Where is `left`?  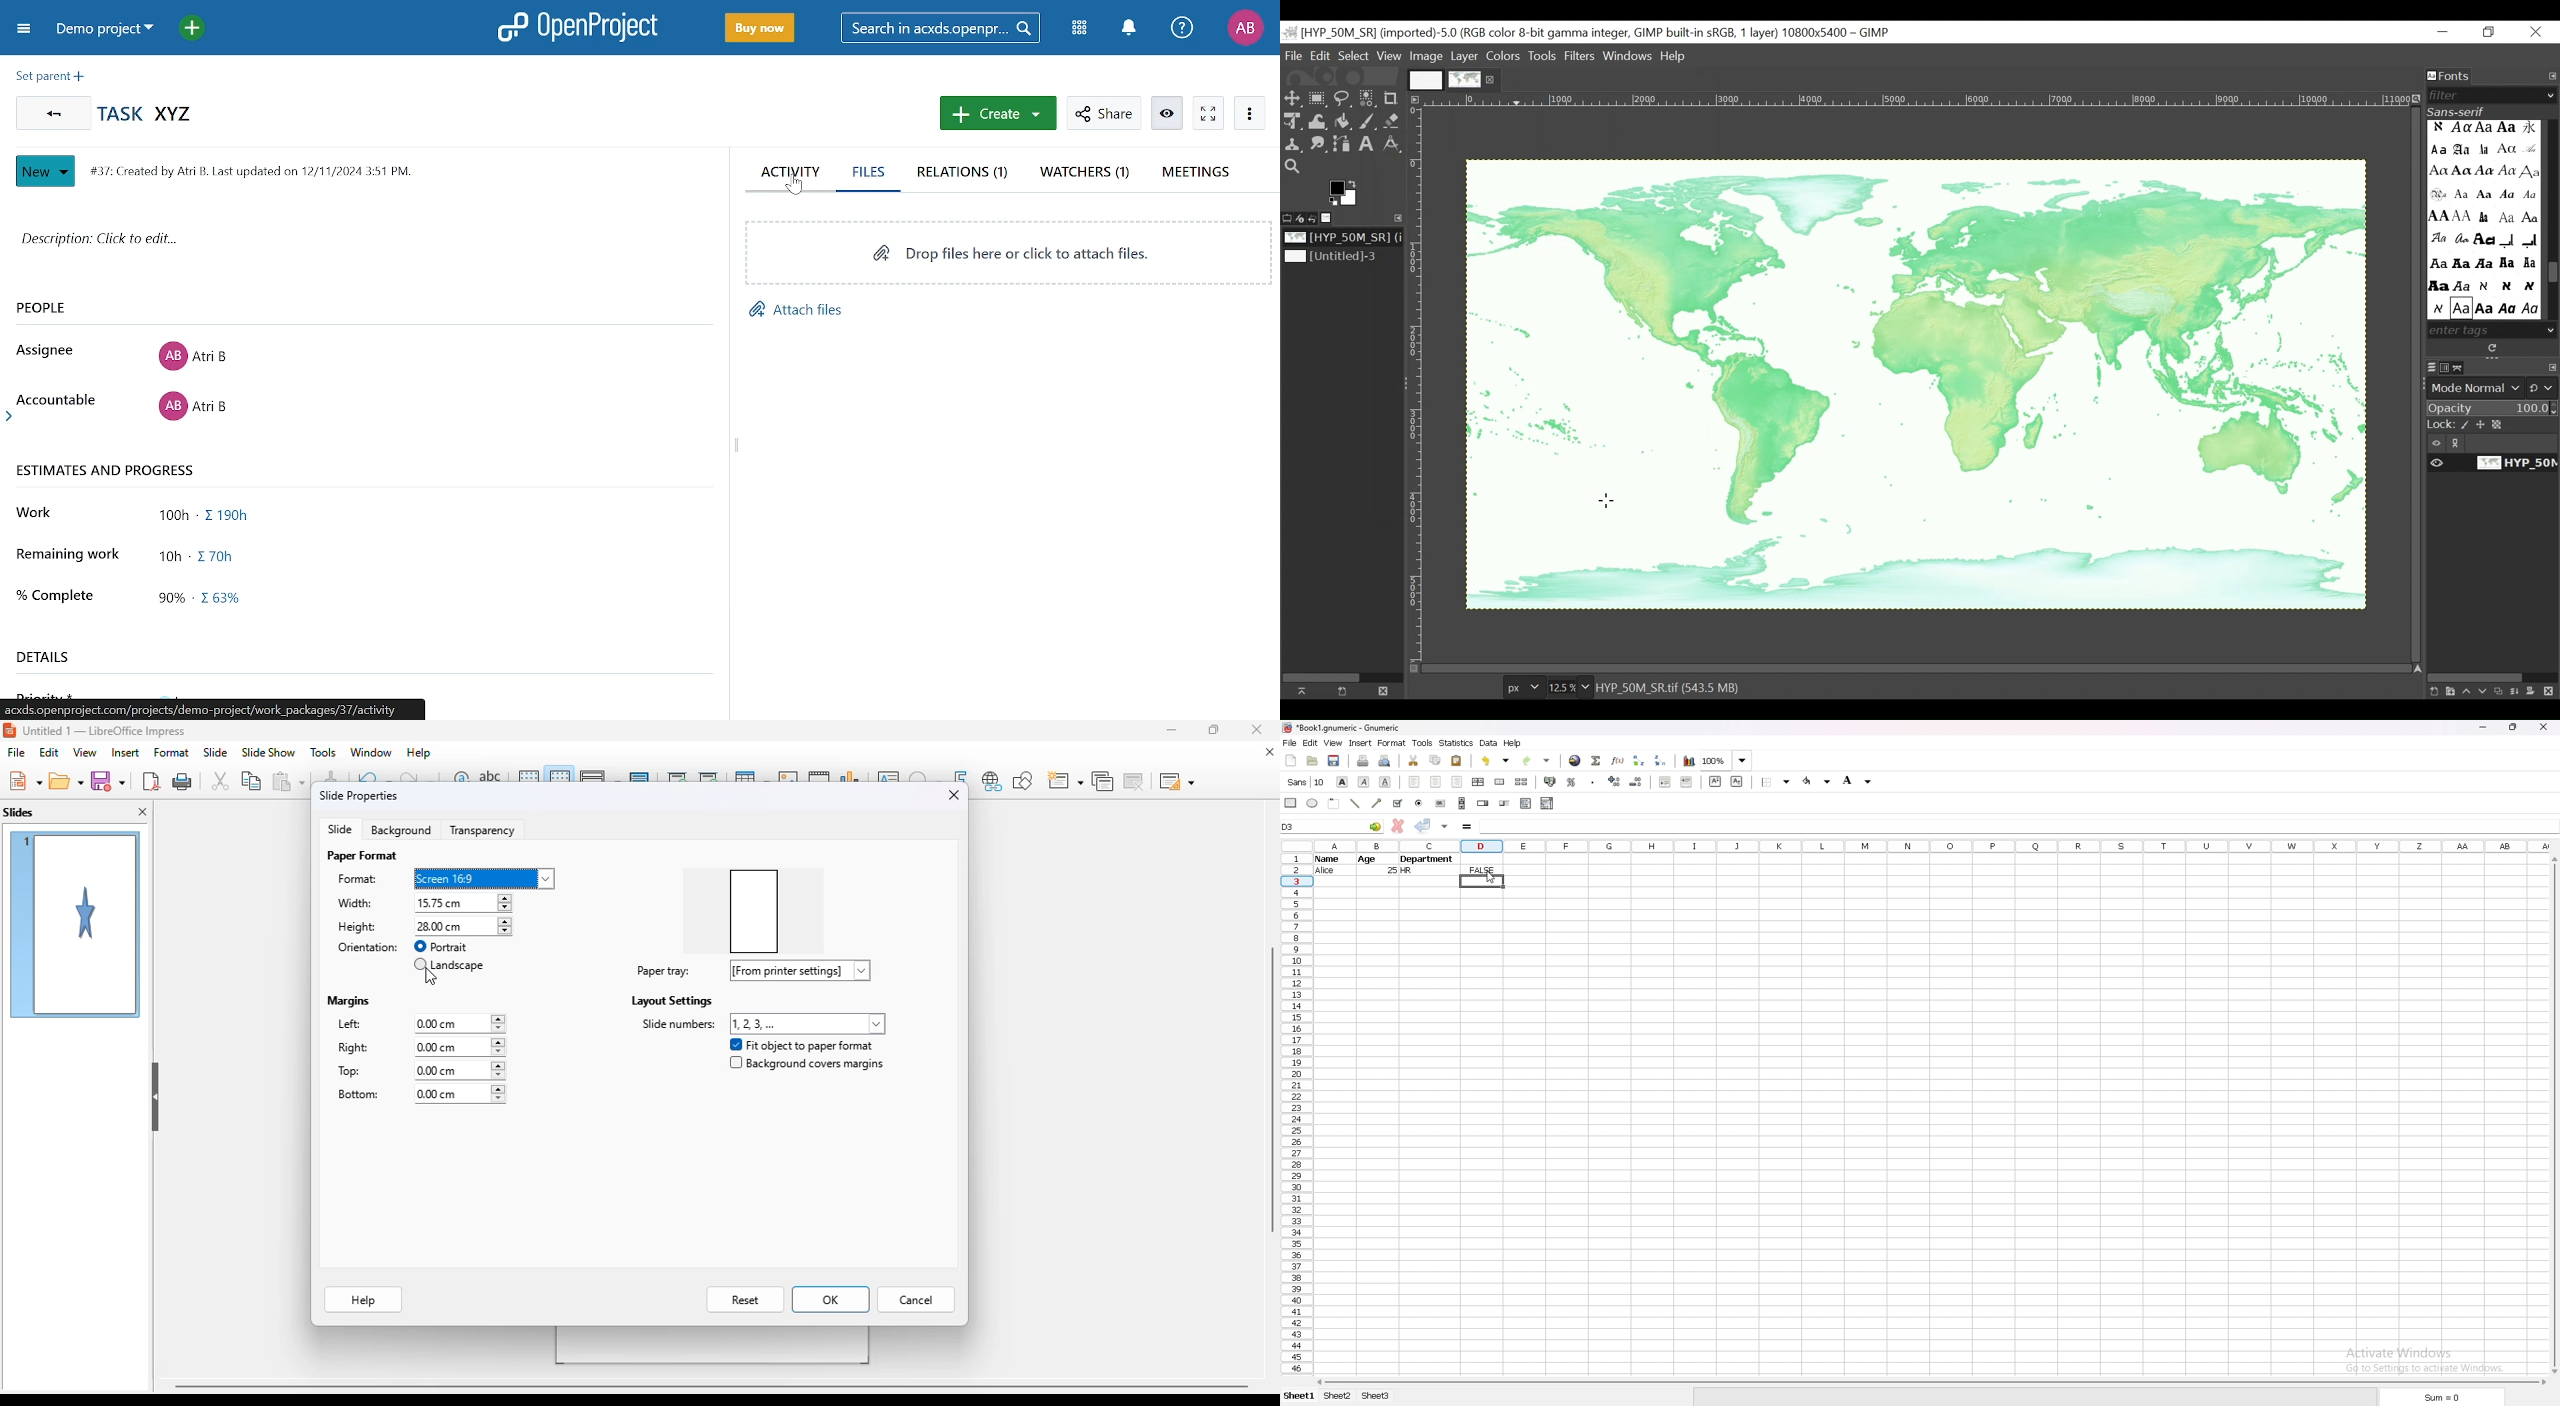
left is located at coordinates (360, 1025).